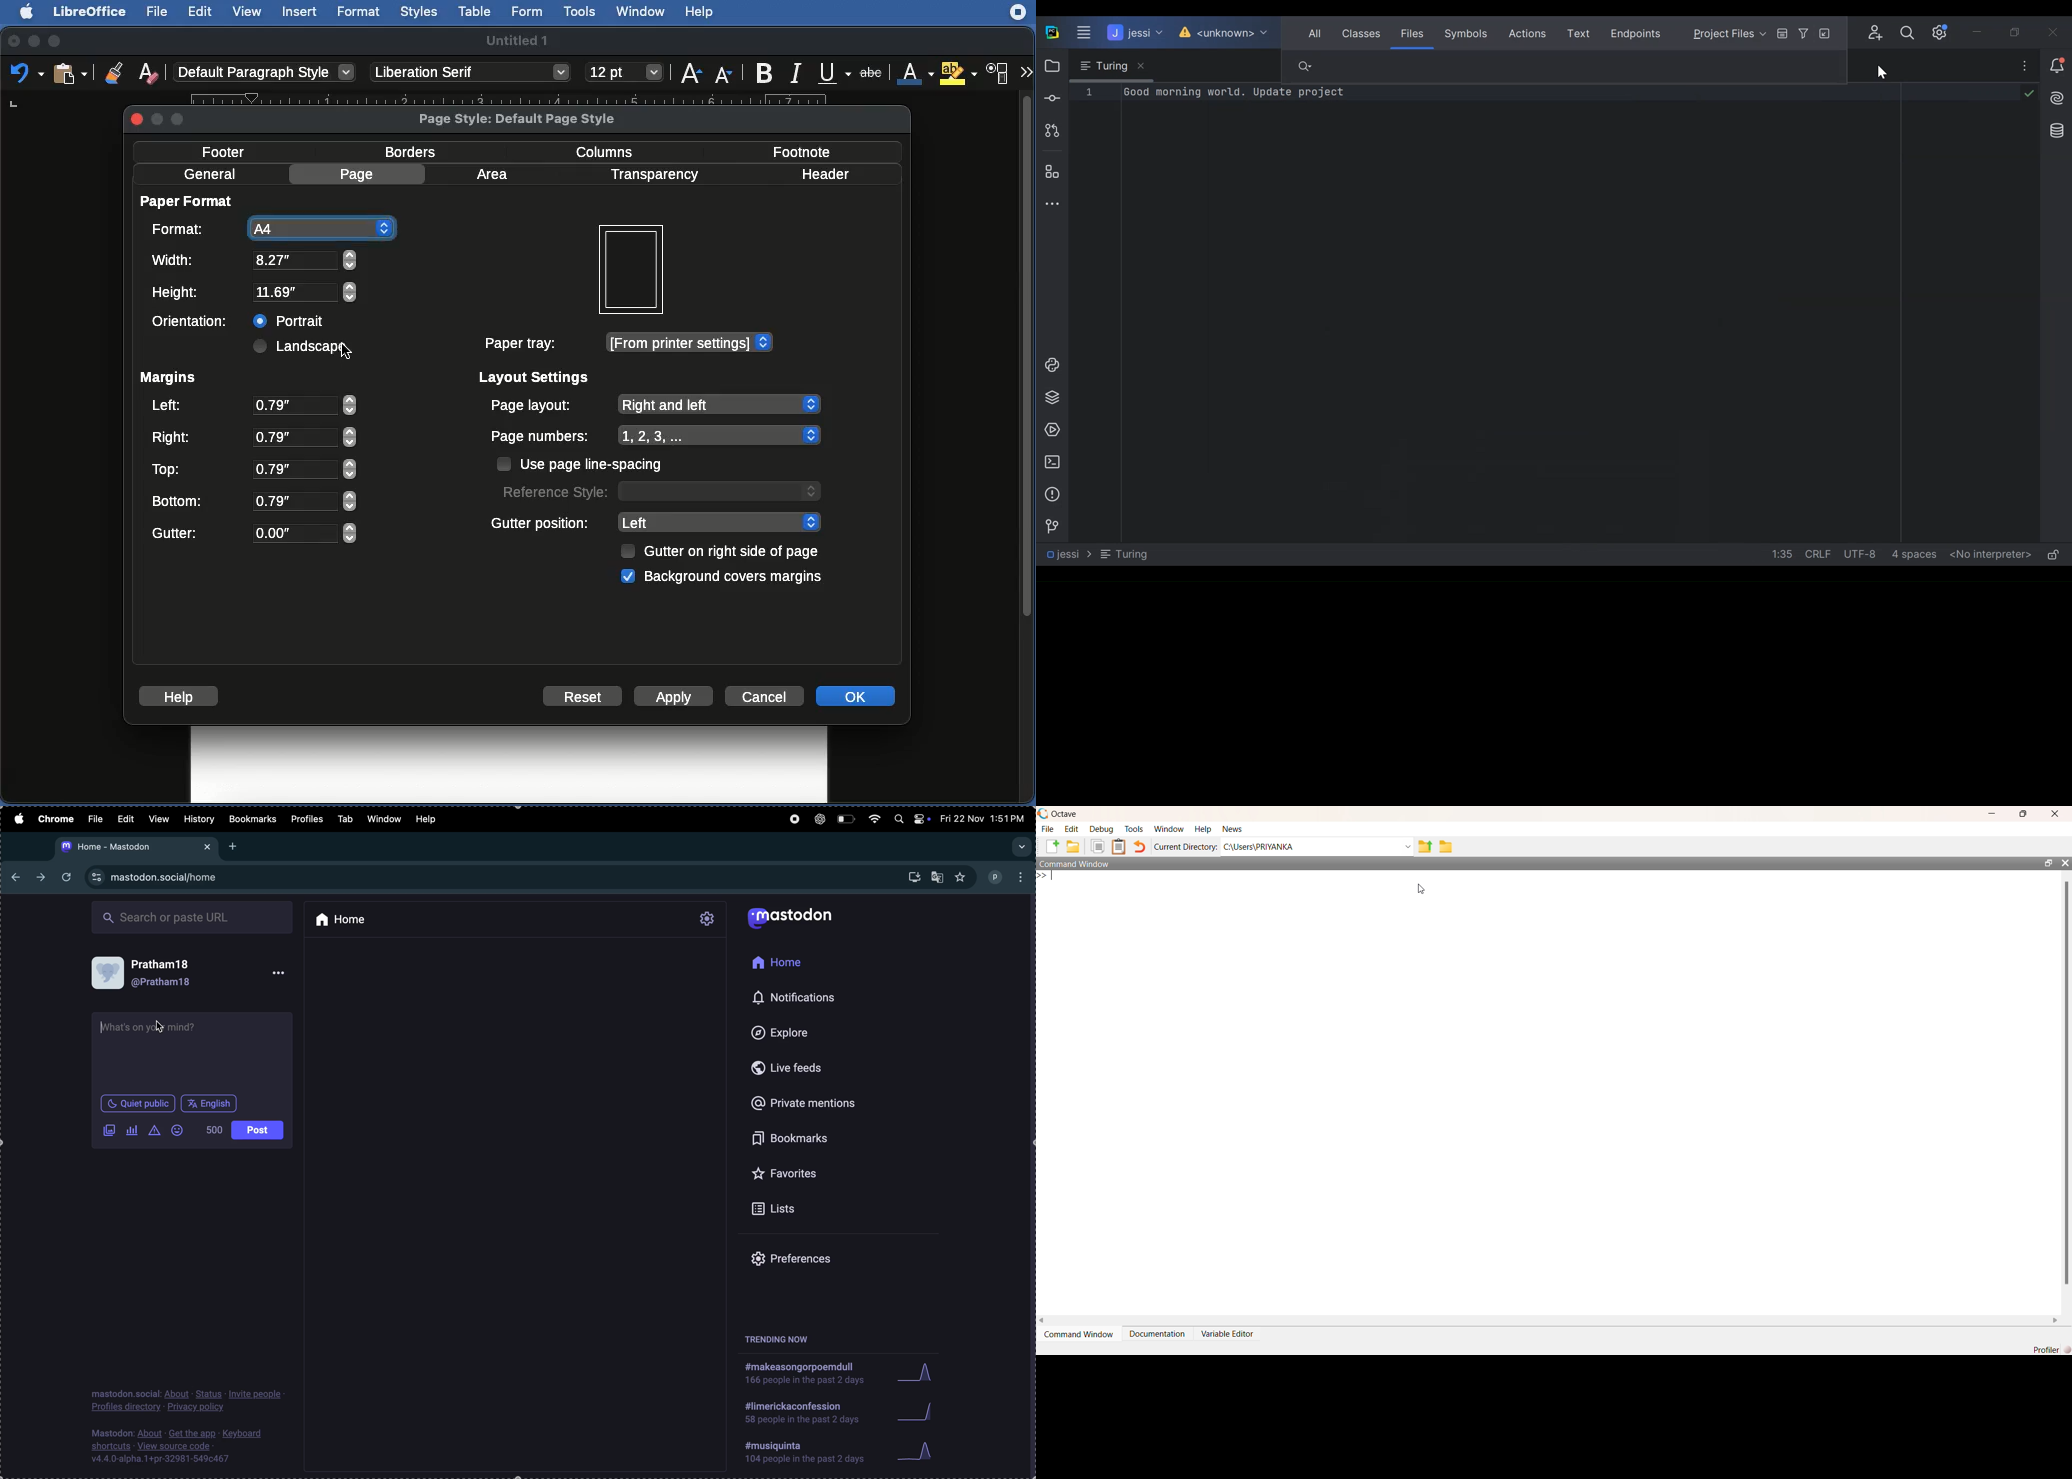 This screenshot has height=1484, width=2072. I want to click on hashtag, so click(805, 1414).